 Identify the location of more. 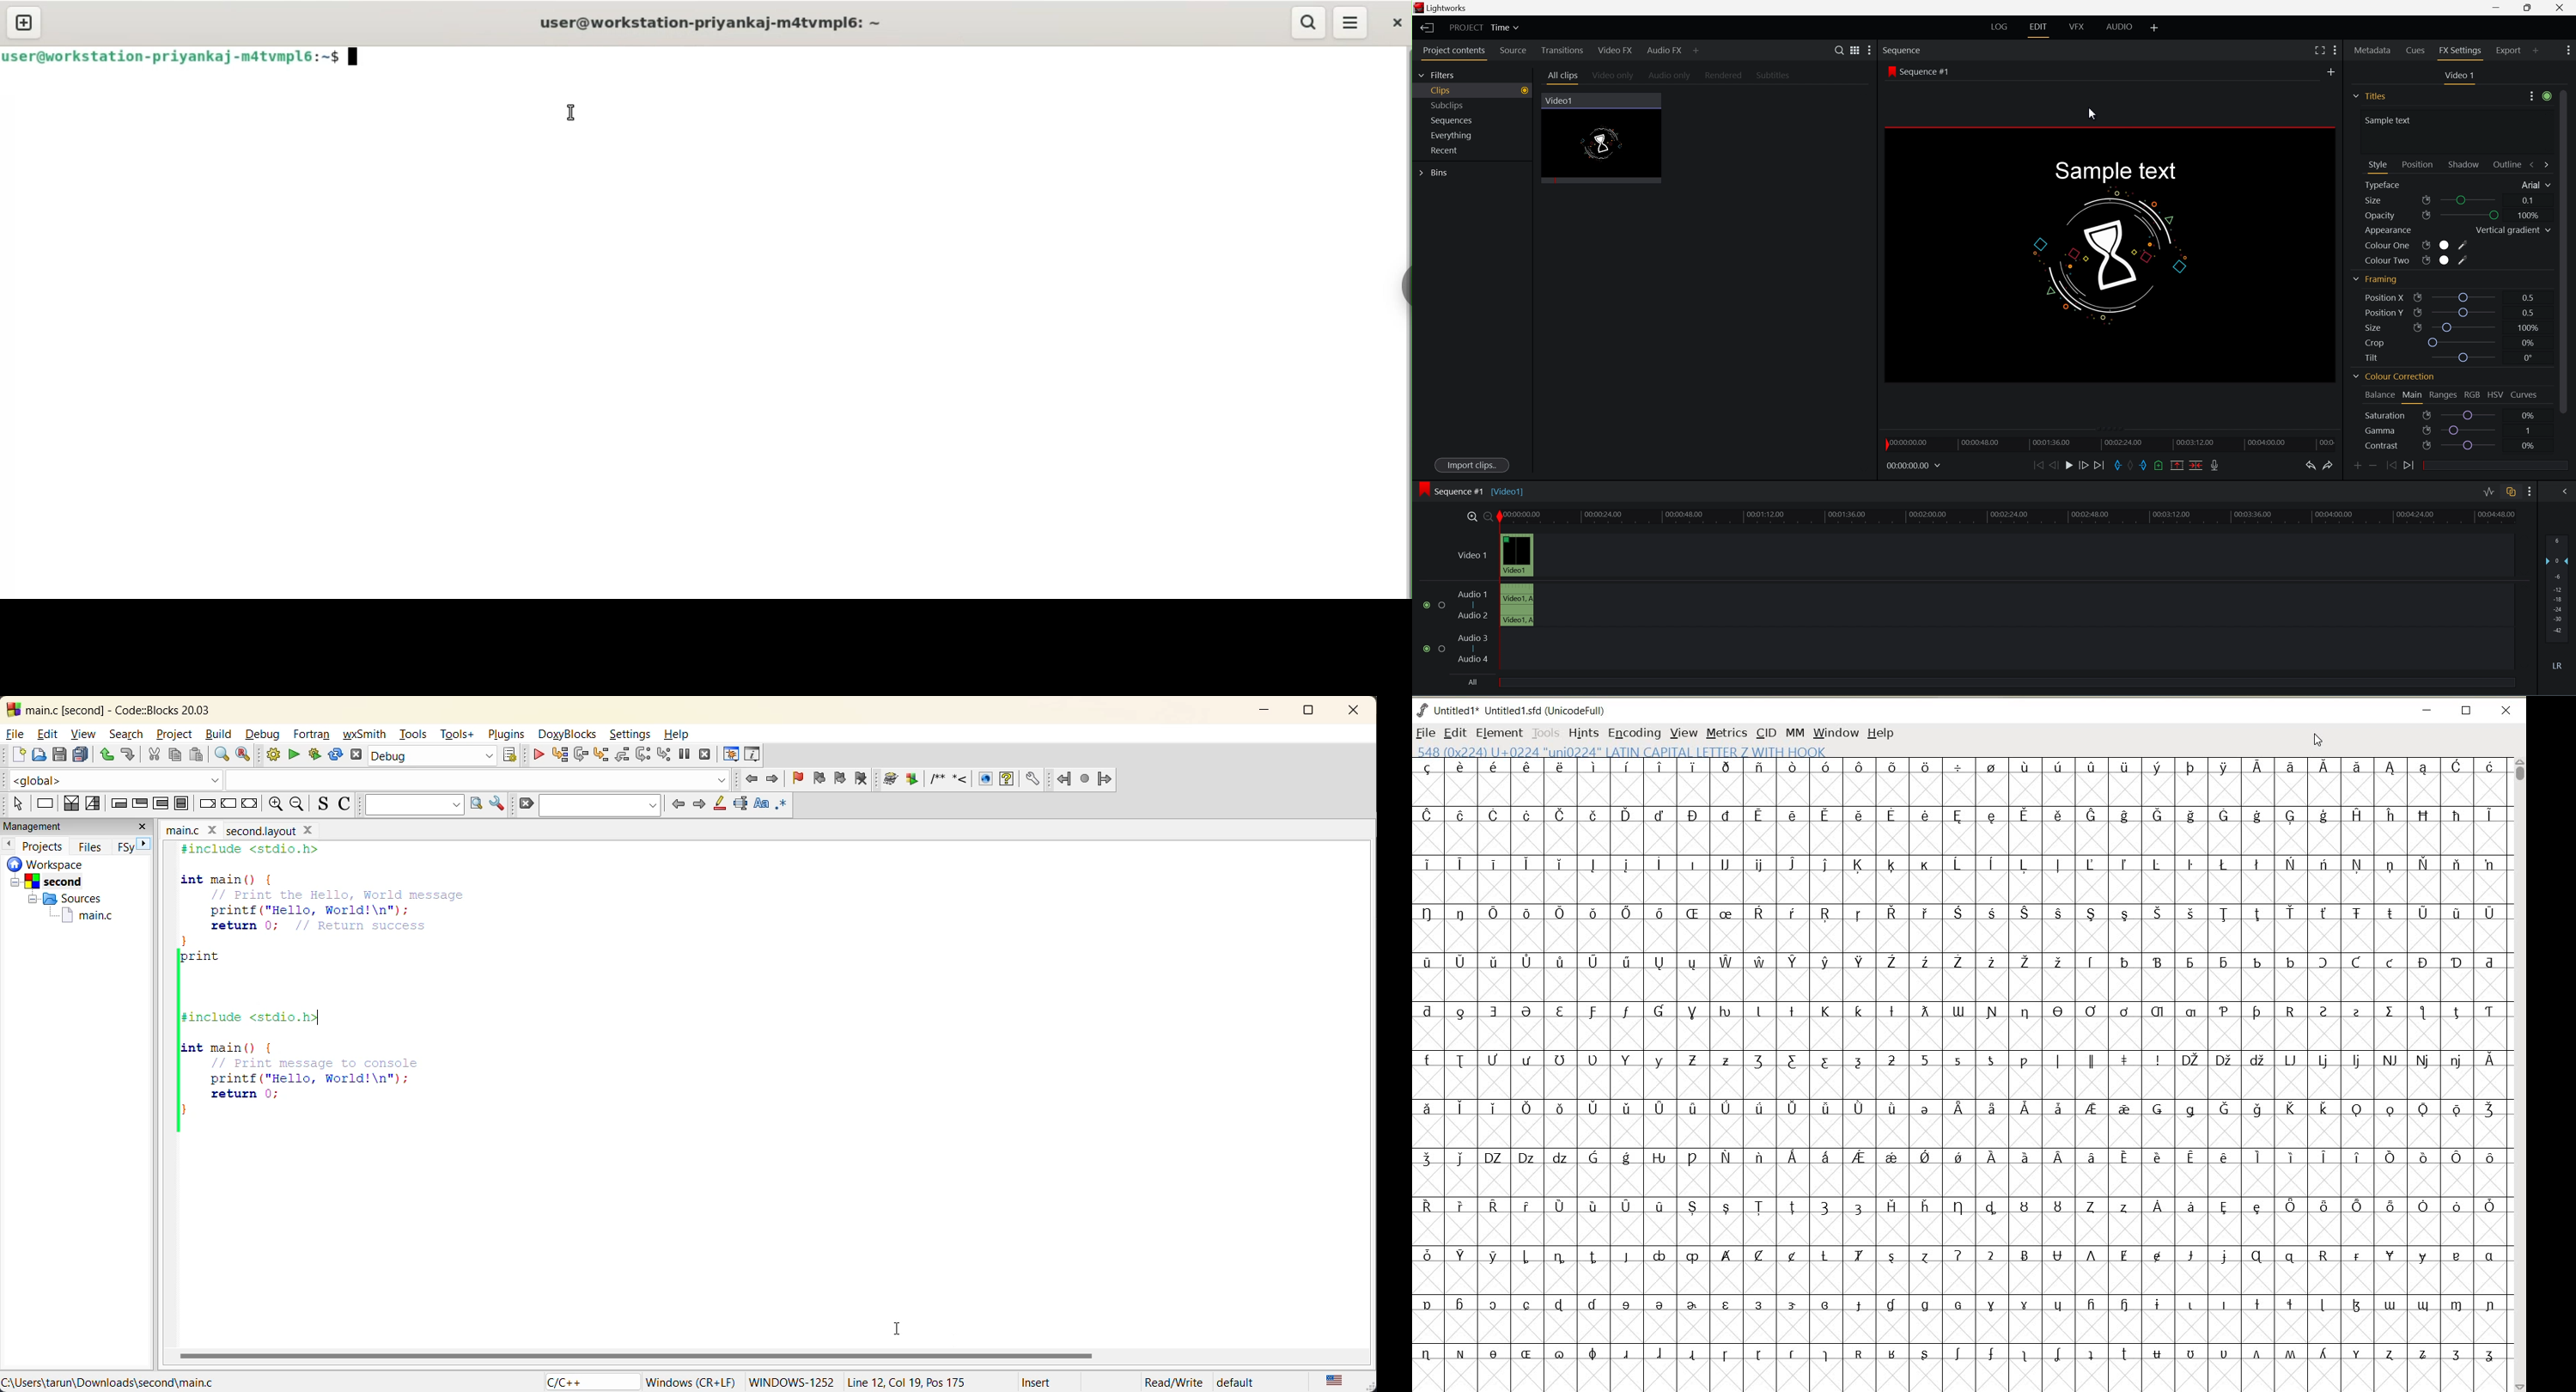
(2569, 49).